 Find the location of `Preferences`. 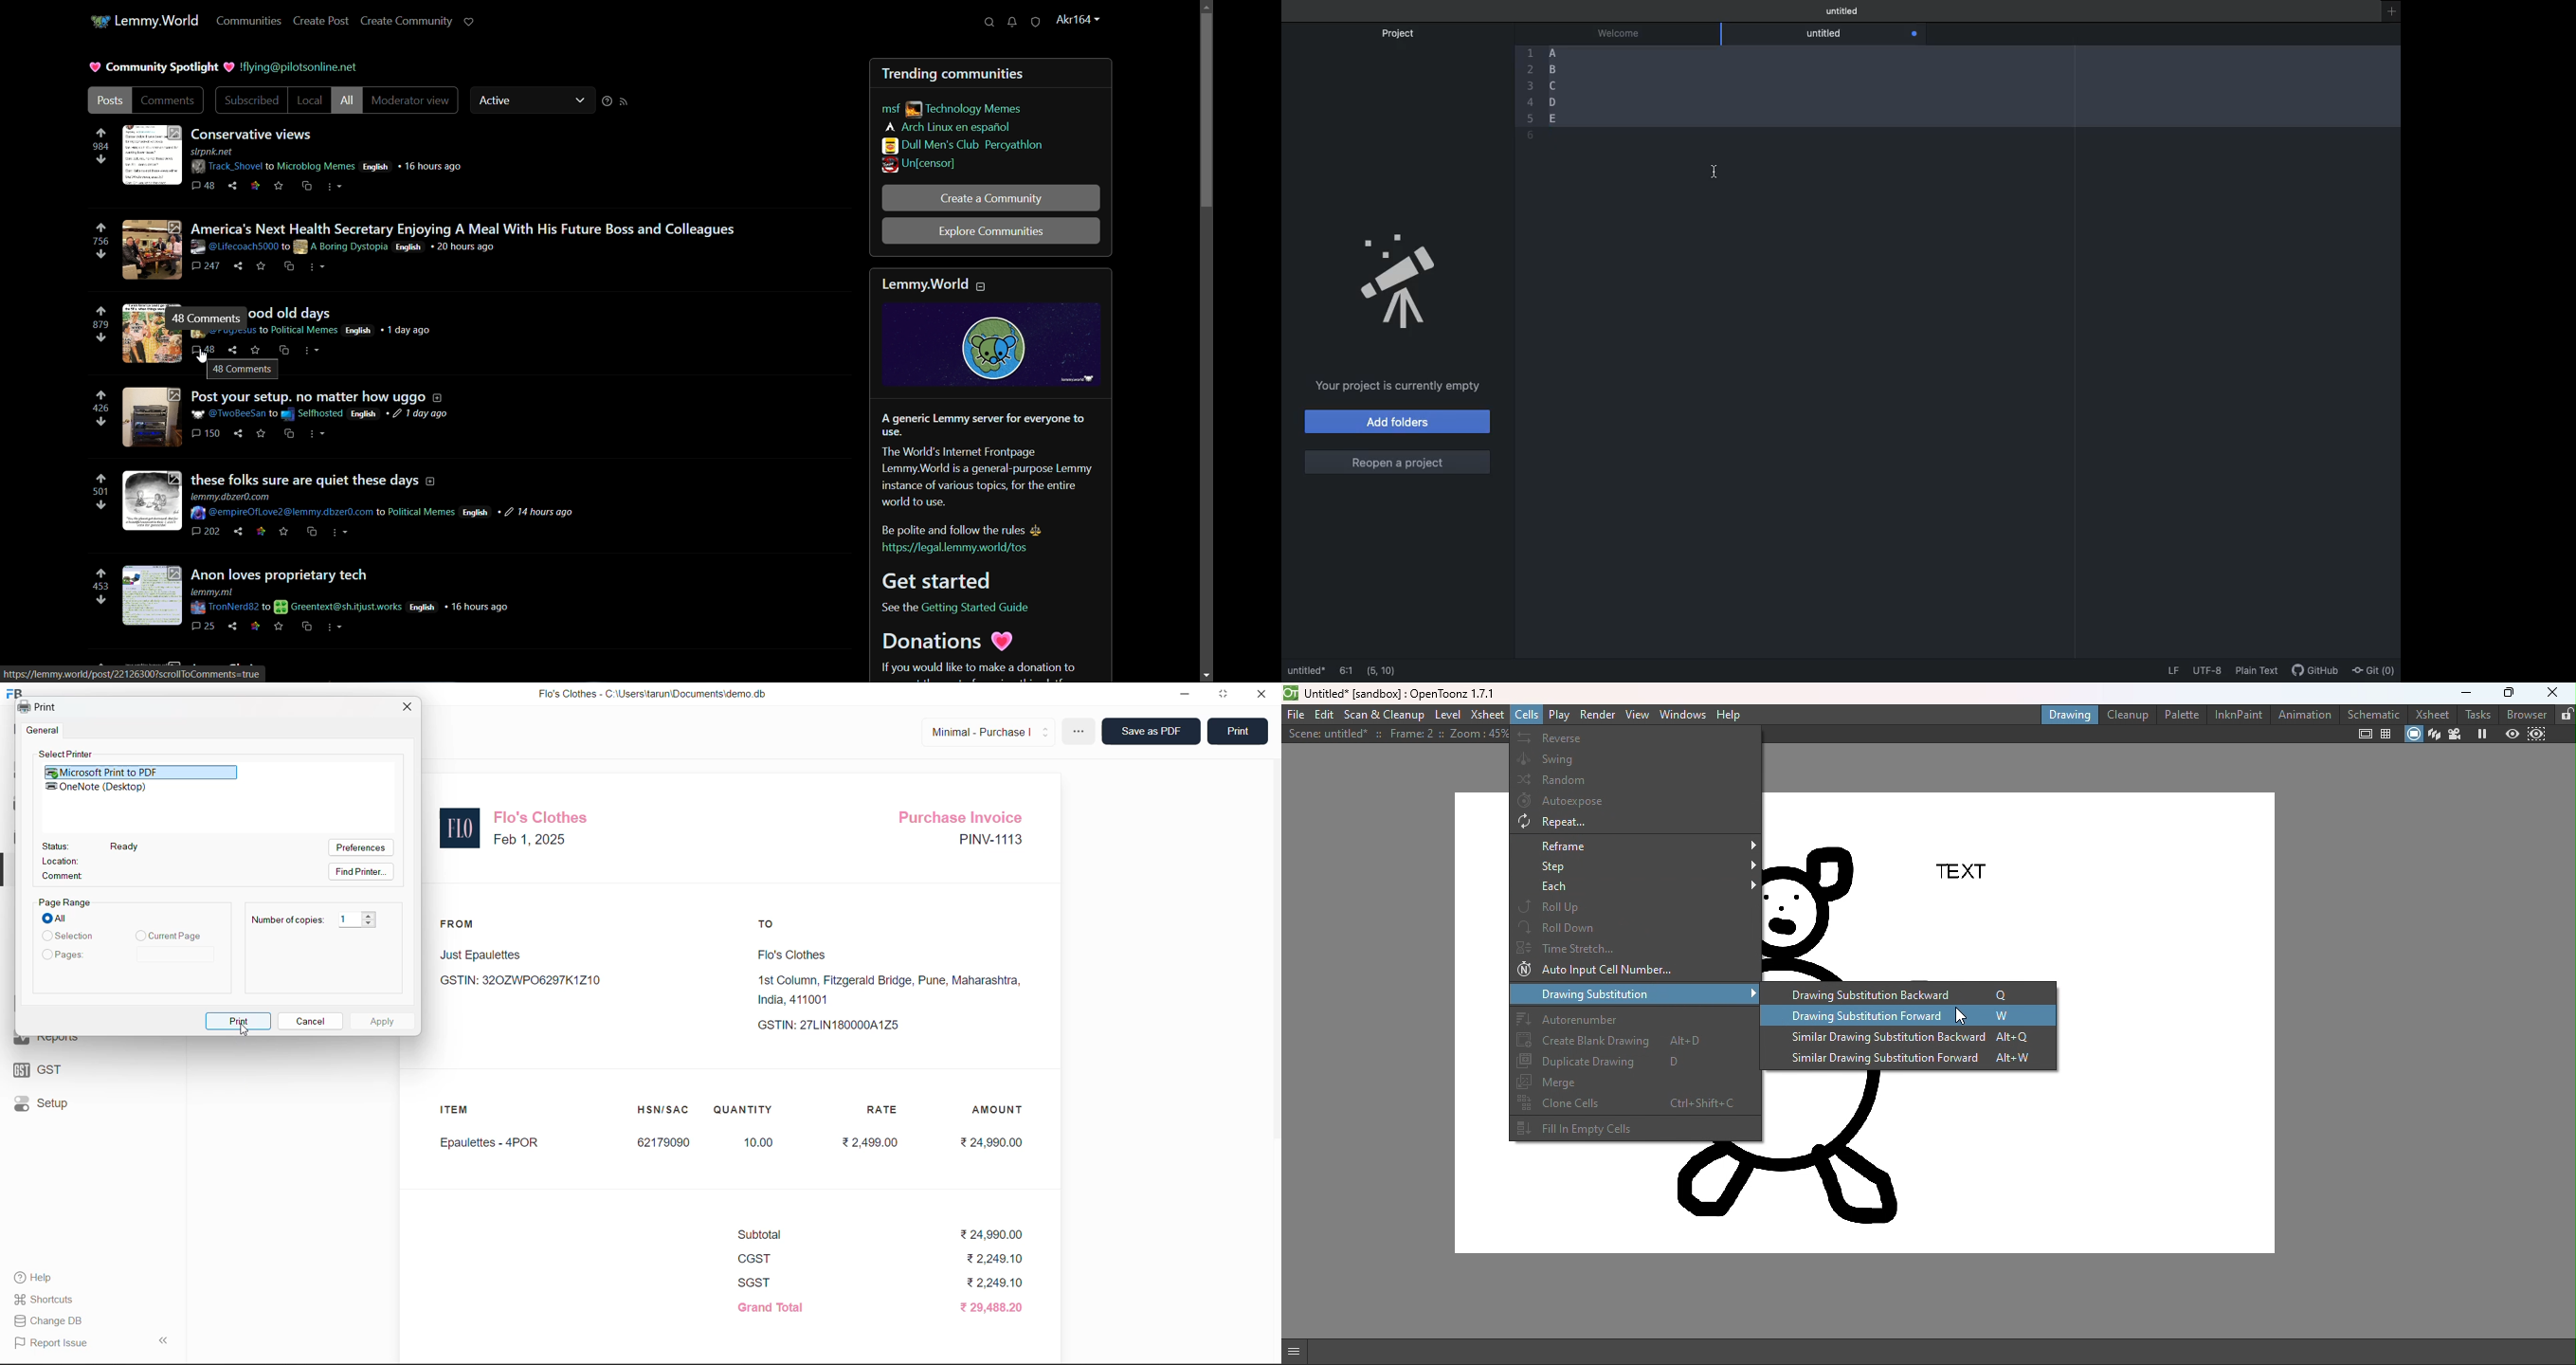

Preferences is located at coordinates (359, 848).